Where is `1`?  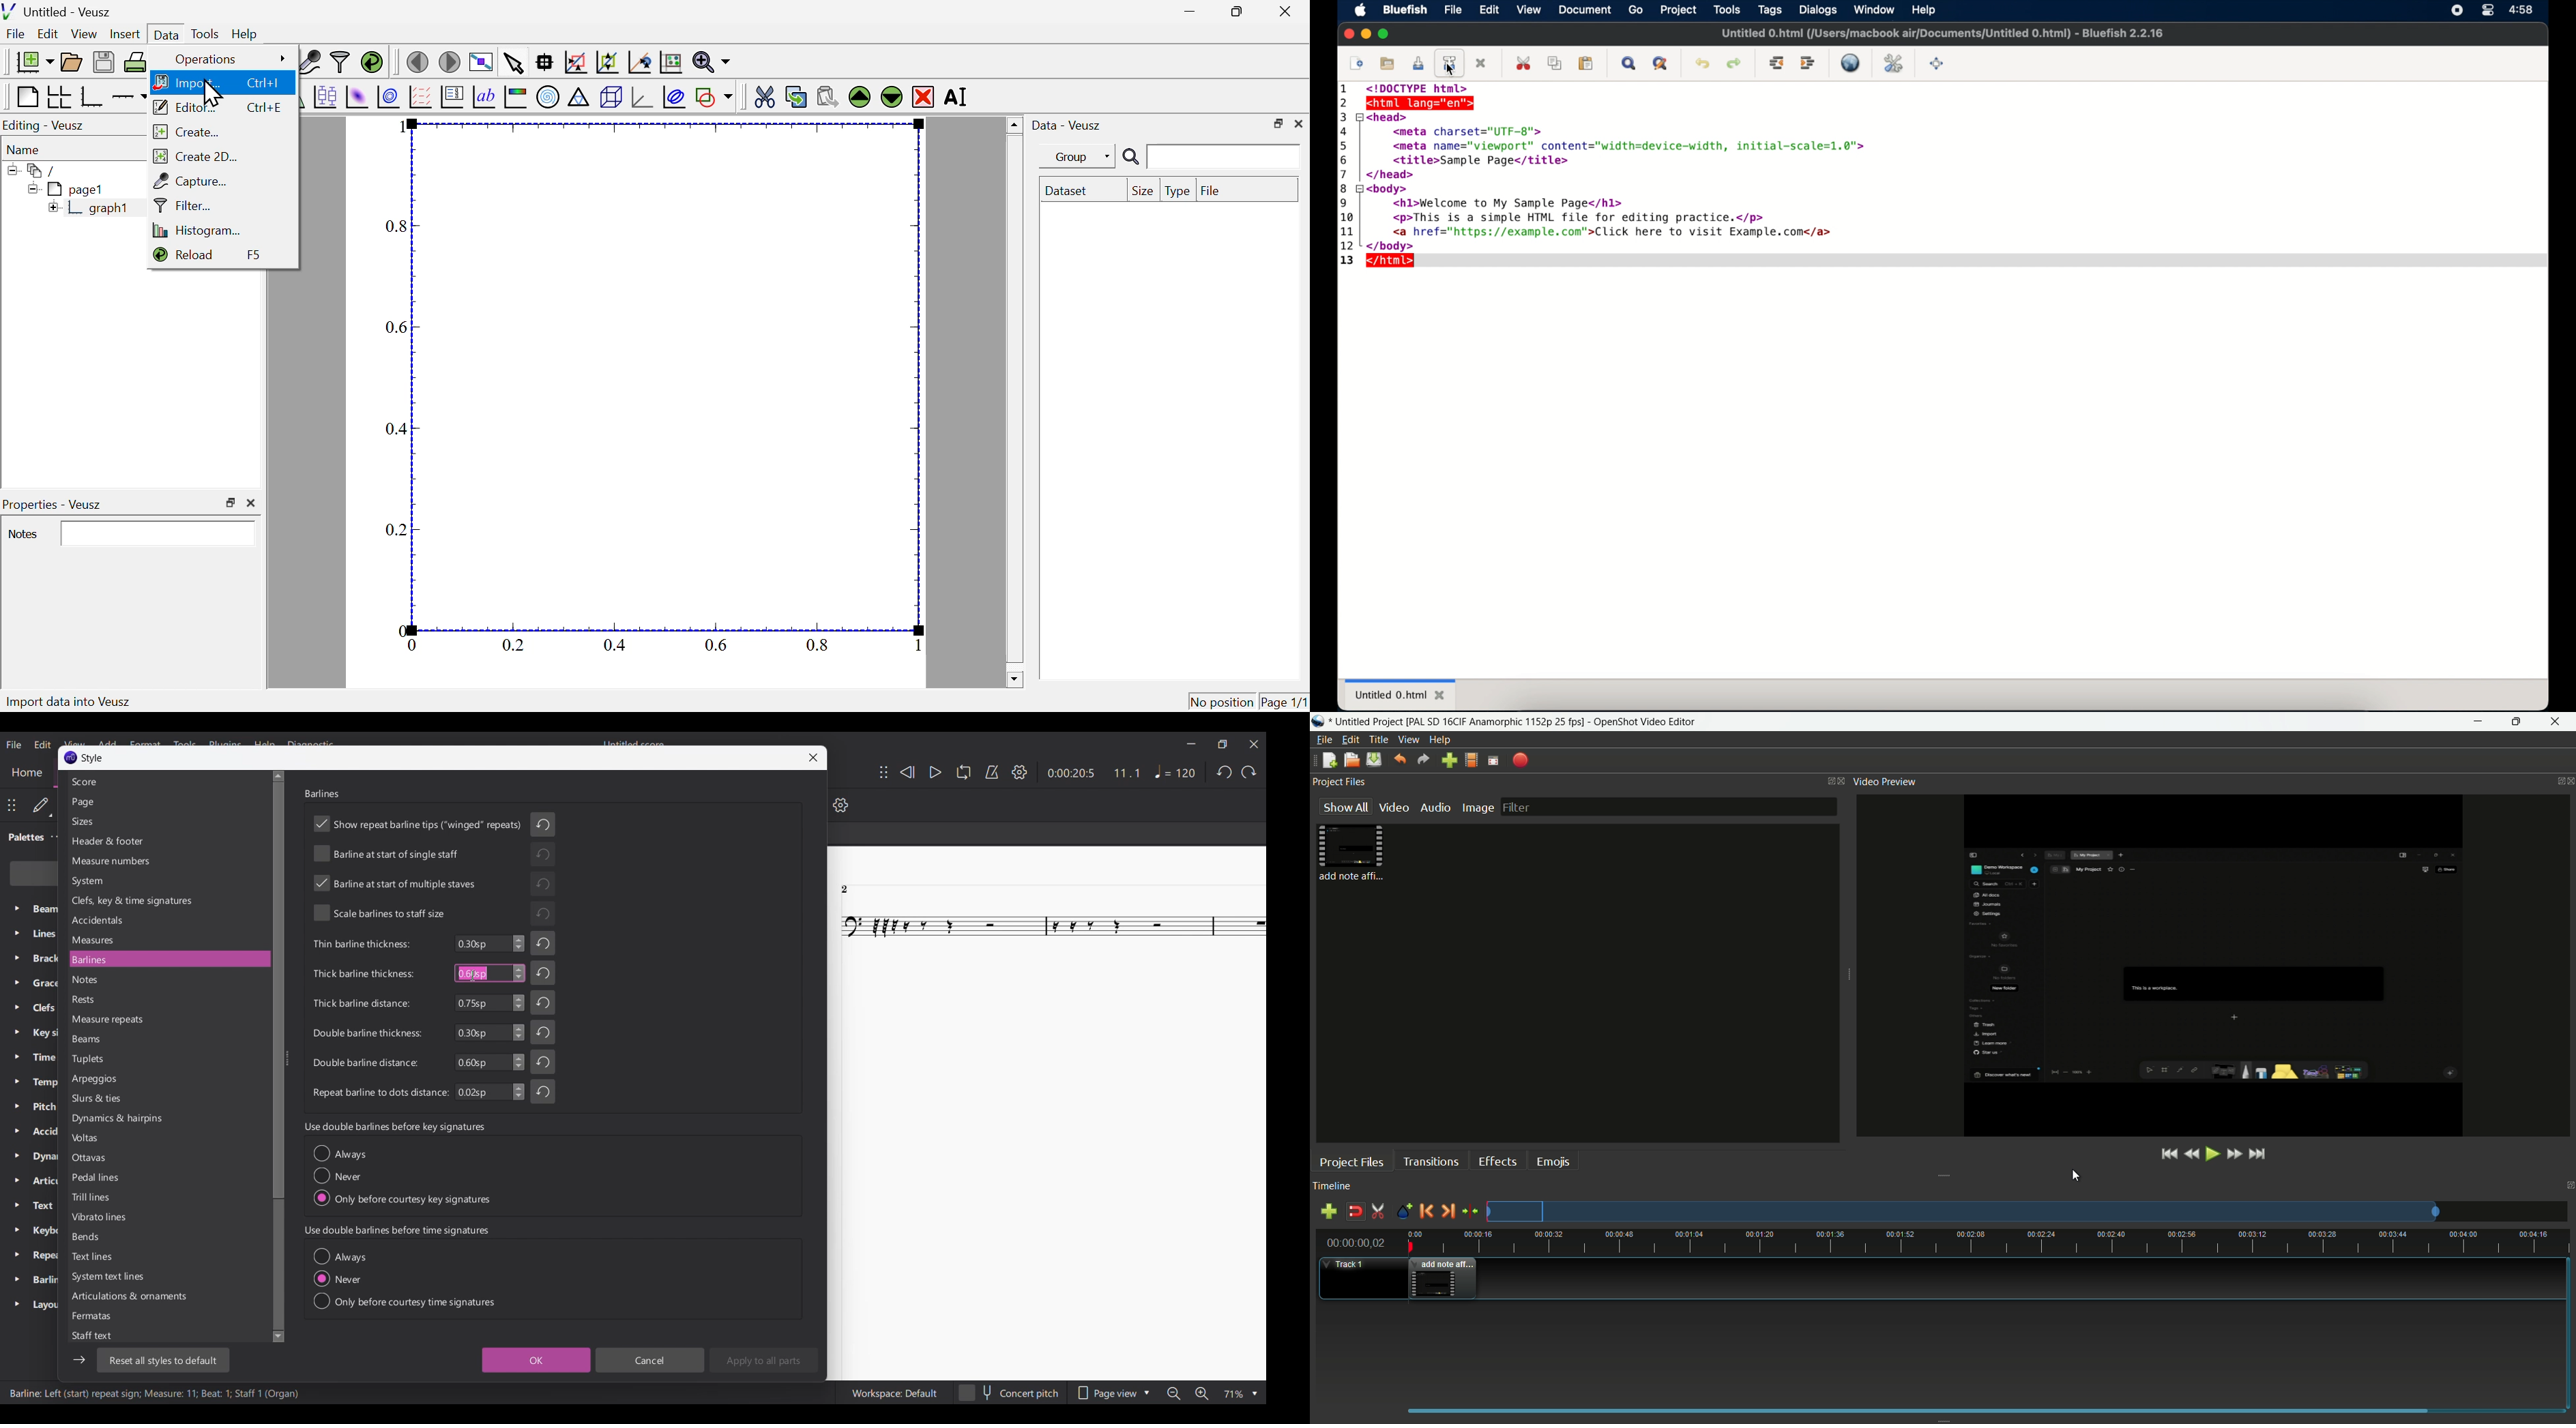
1 is located at coordinates (406, 129).